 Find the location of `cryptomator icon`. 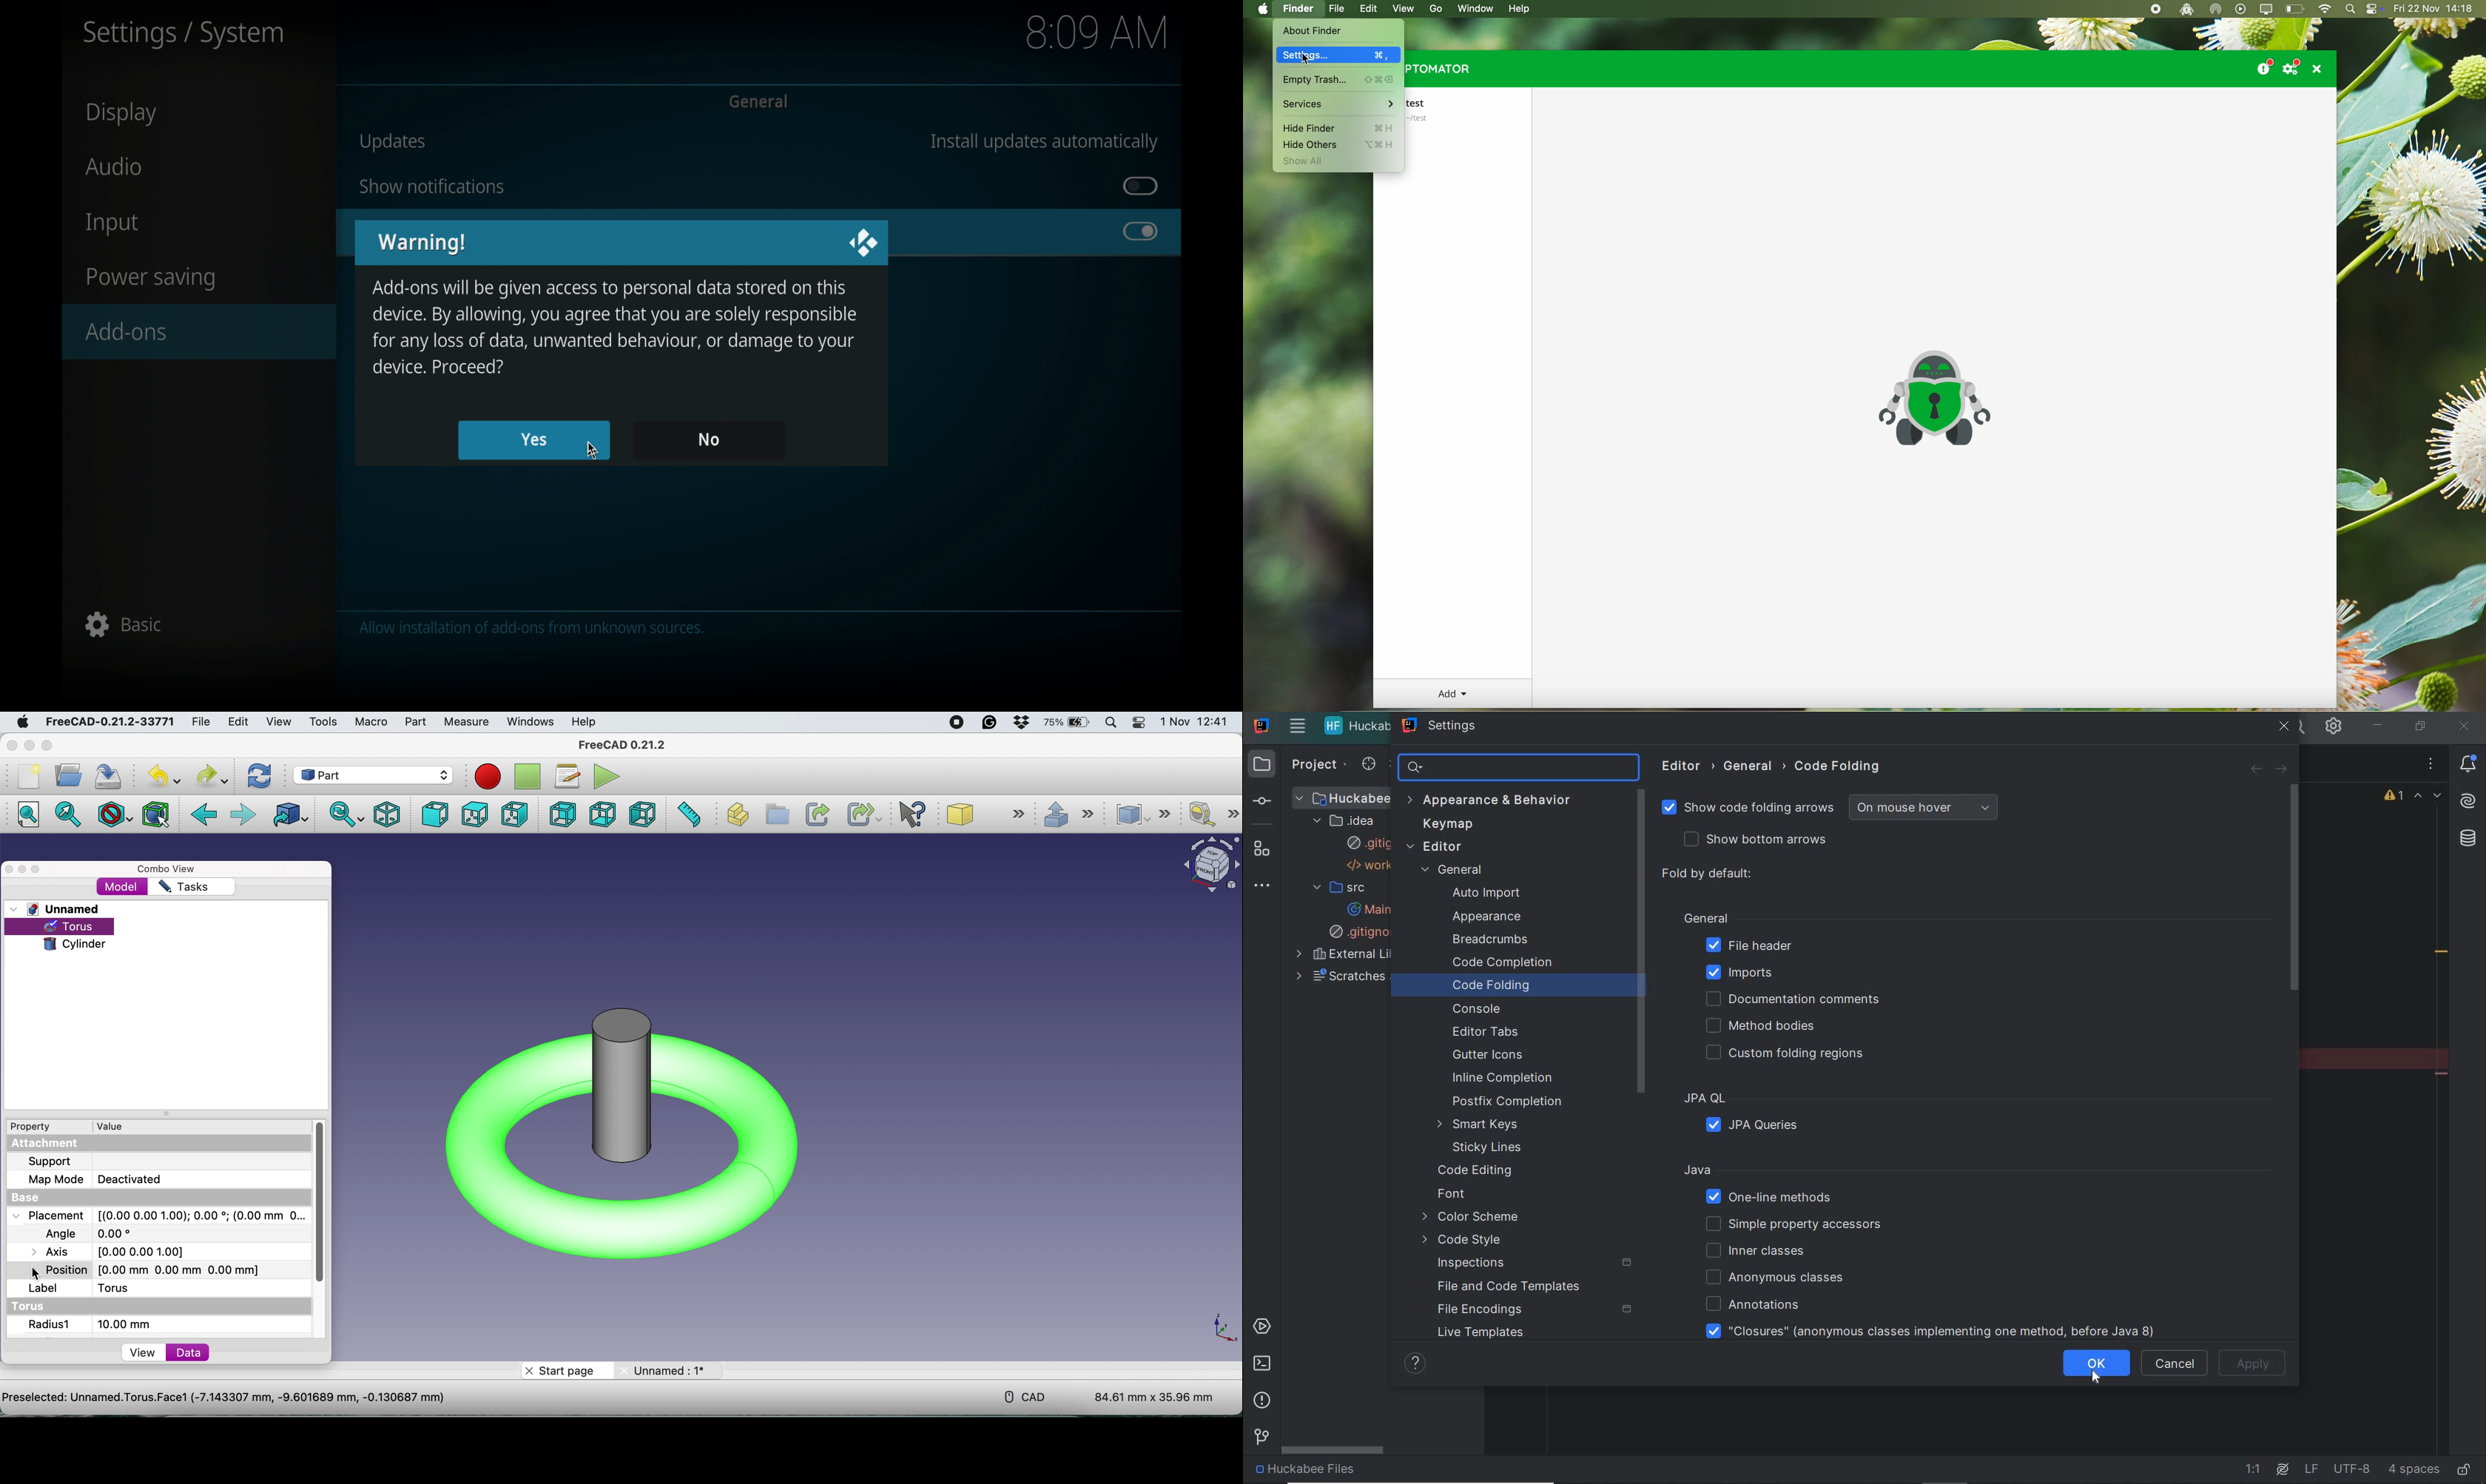

cryptomator icon is located at coordinates (1933, 399).